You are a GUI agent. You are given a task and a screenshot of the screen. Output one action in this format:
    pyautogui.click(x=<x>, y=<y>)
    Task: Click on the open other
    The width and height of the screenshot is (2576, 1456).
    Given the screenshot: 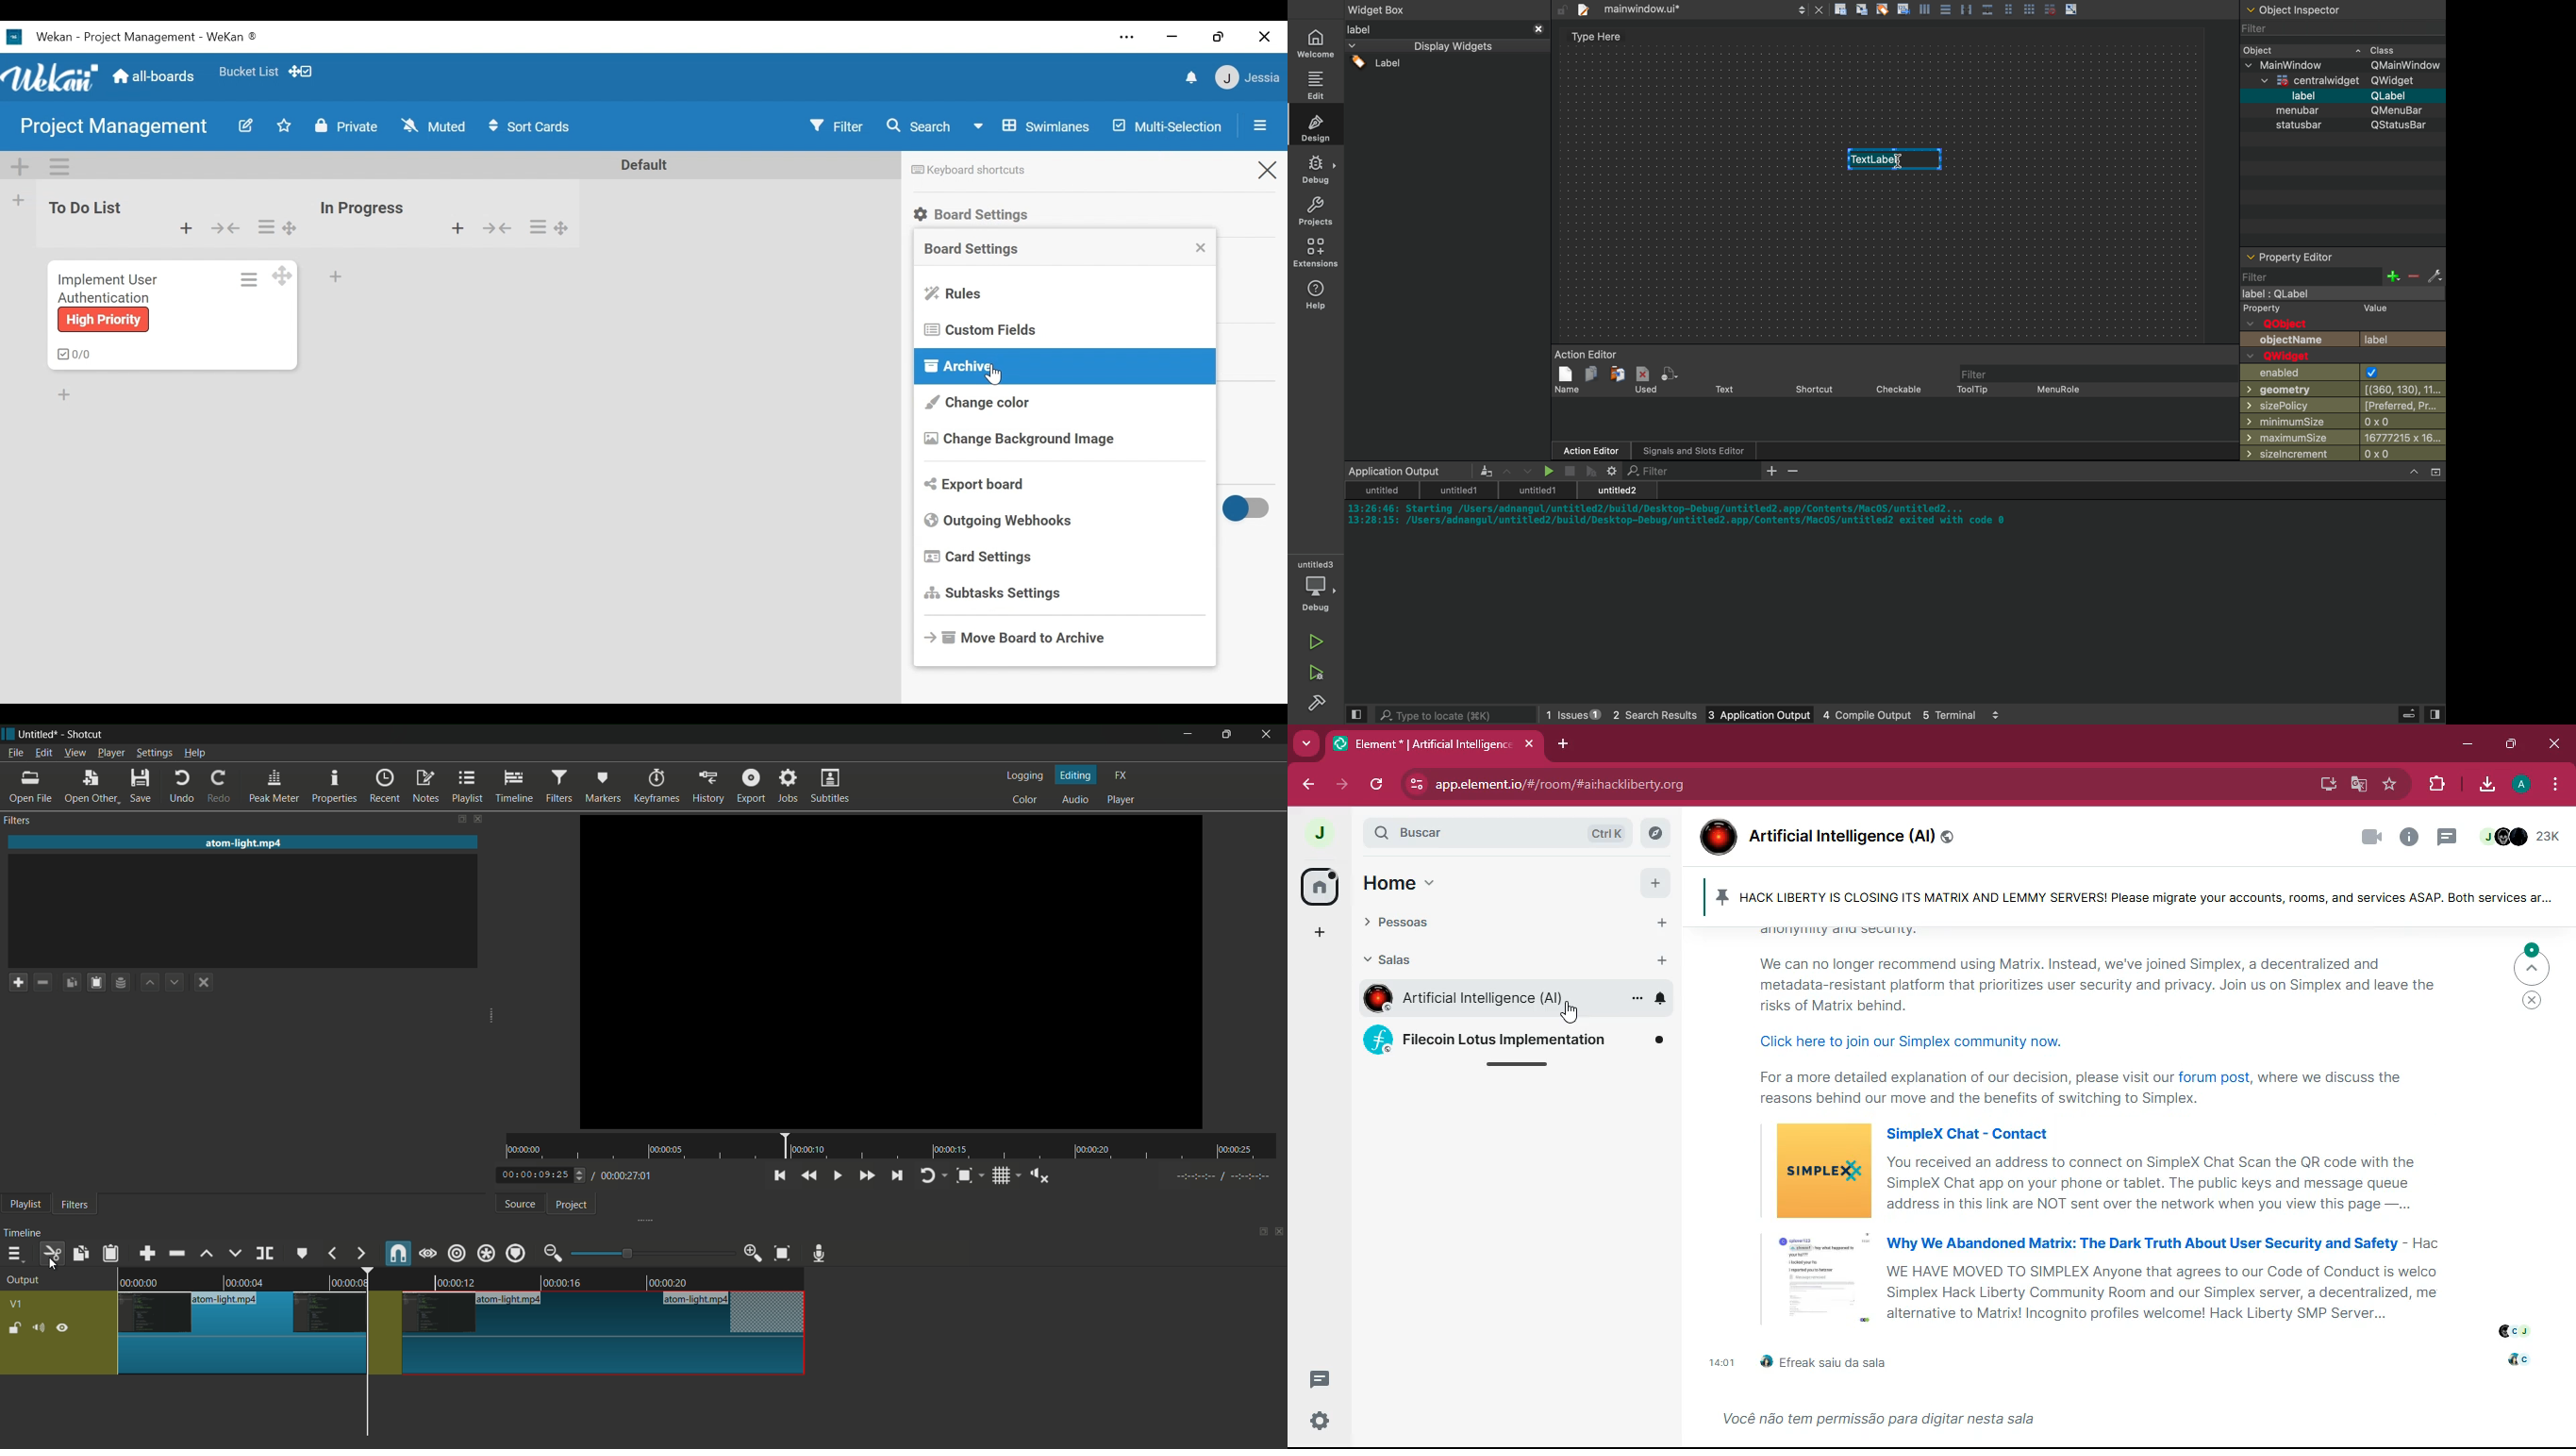 What is the action you would take?
    pyautogui.click(x=92, y=787)
    